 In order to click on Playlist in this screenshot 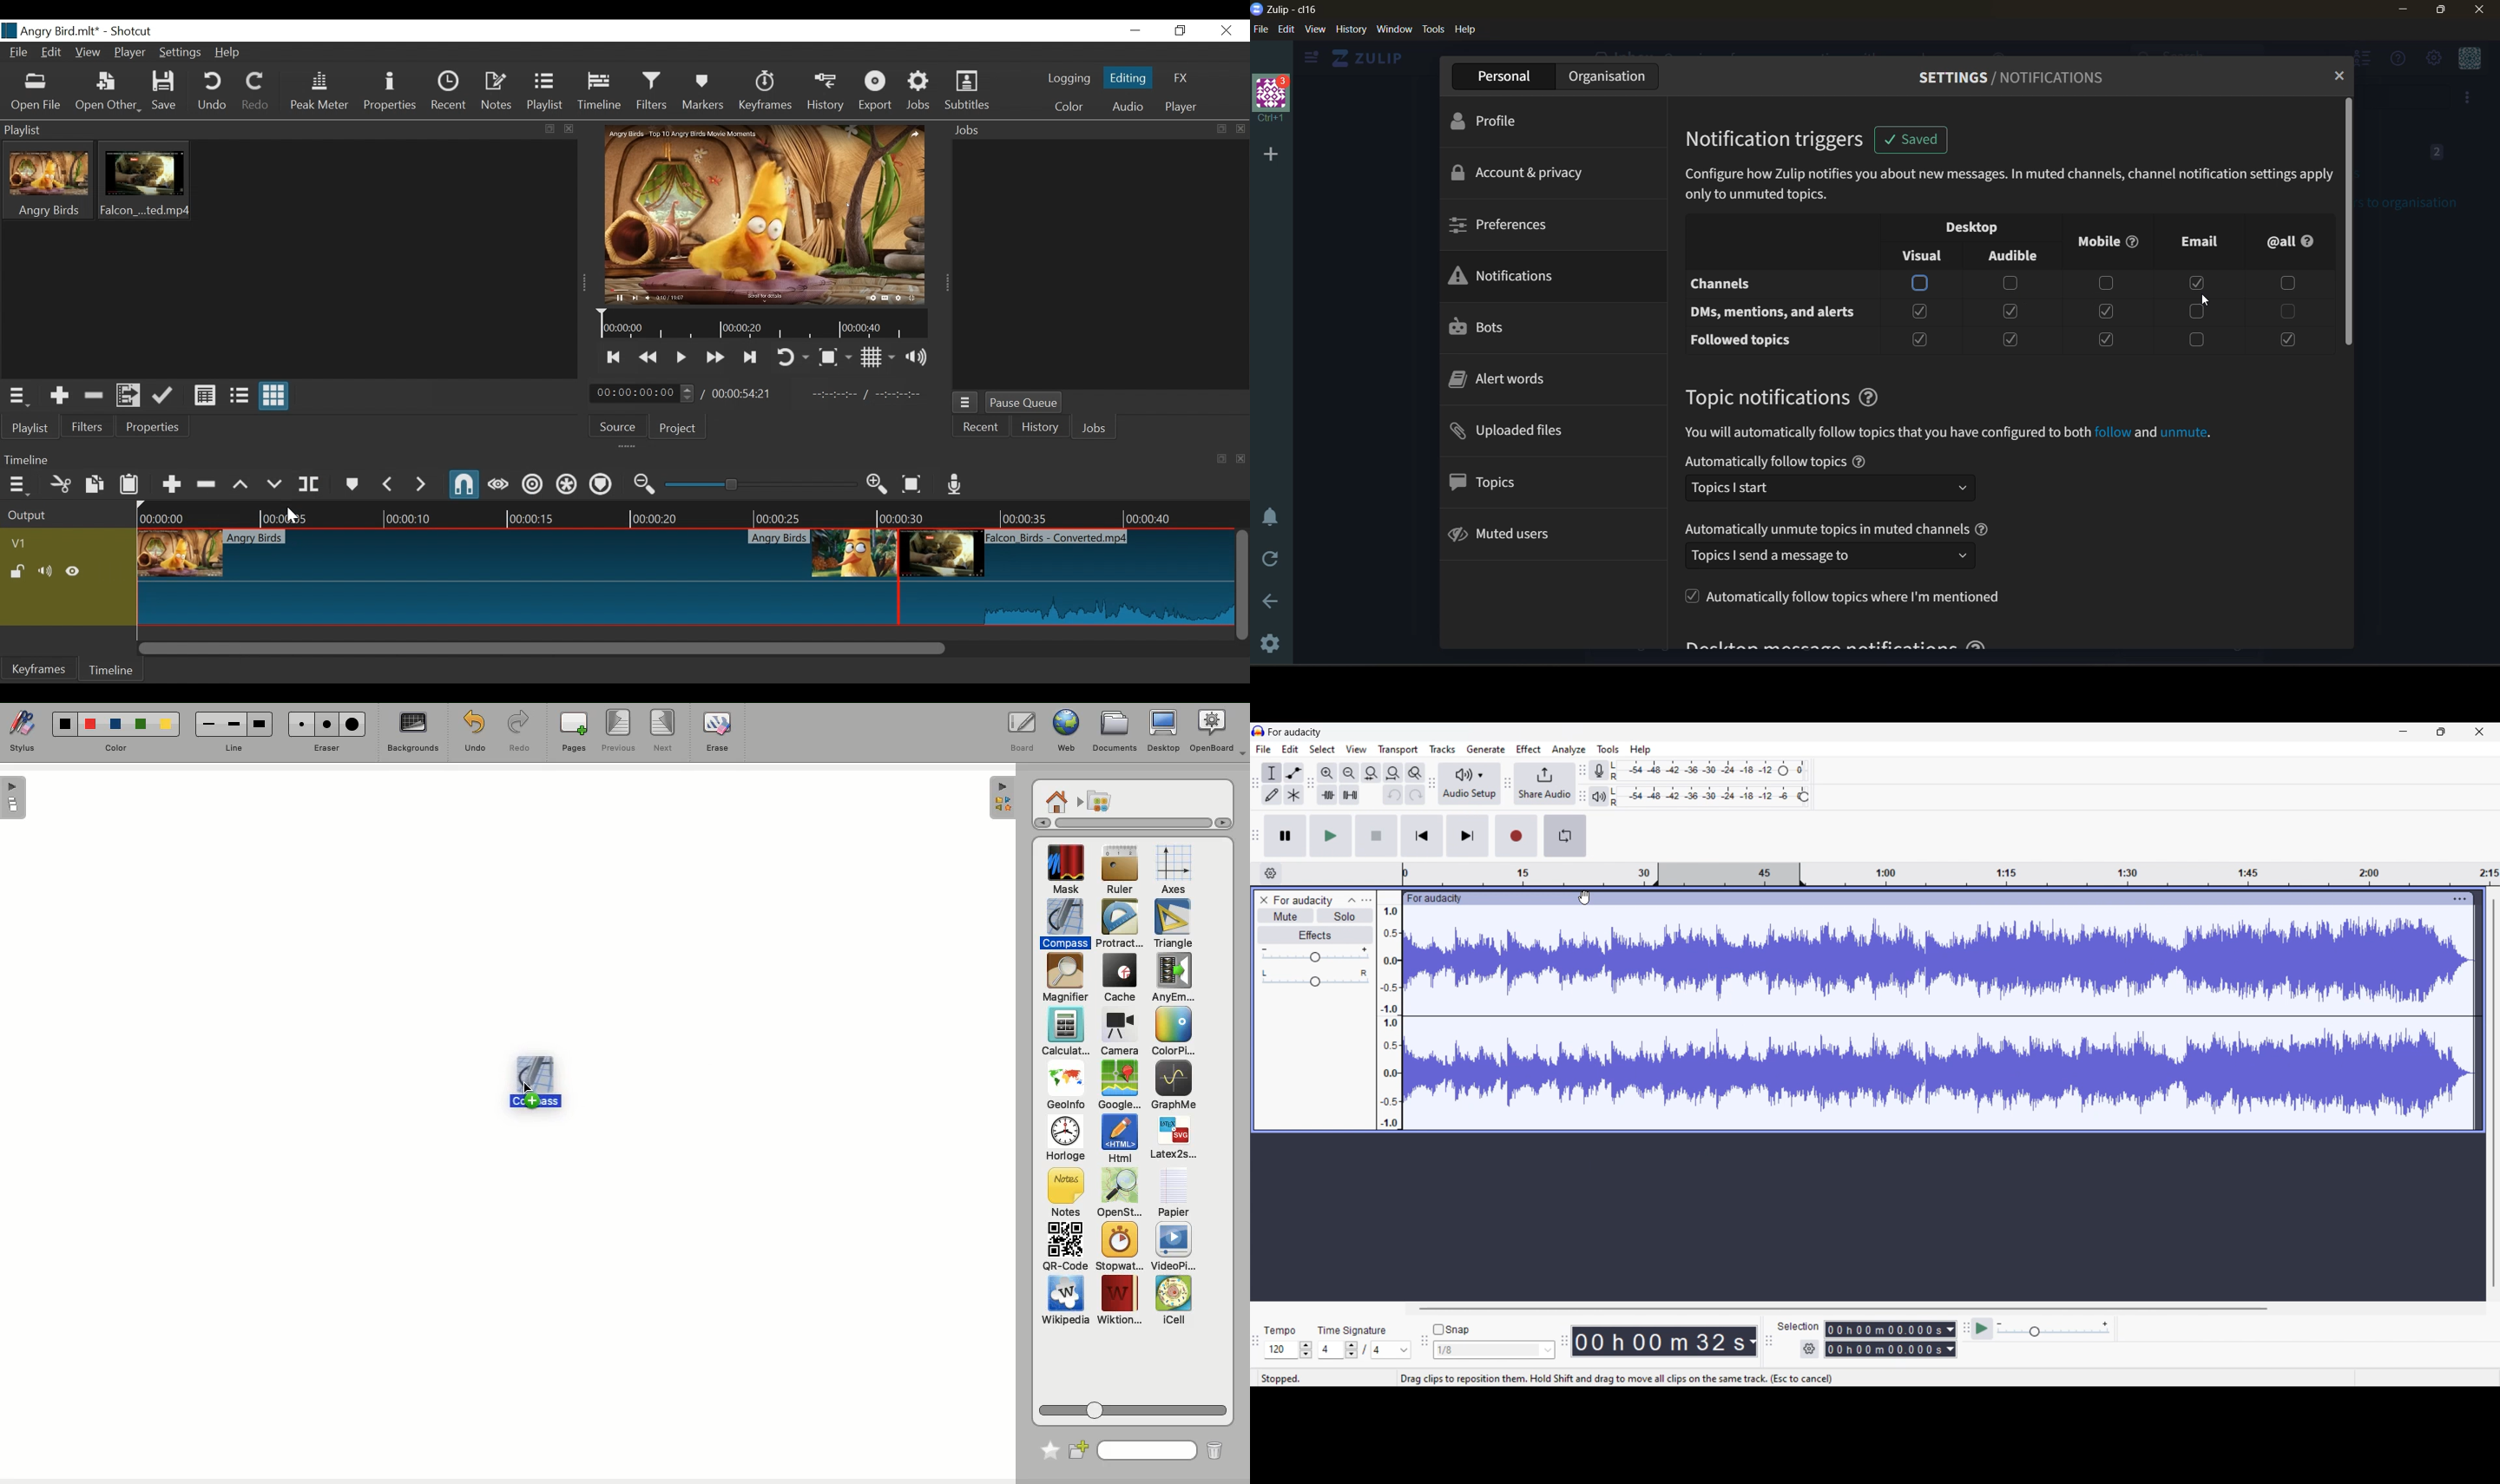, I will do `click(546, 92)`.